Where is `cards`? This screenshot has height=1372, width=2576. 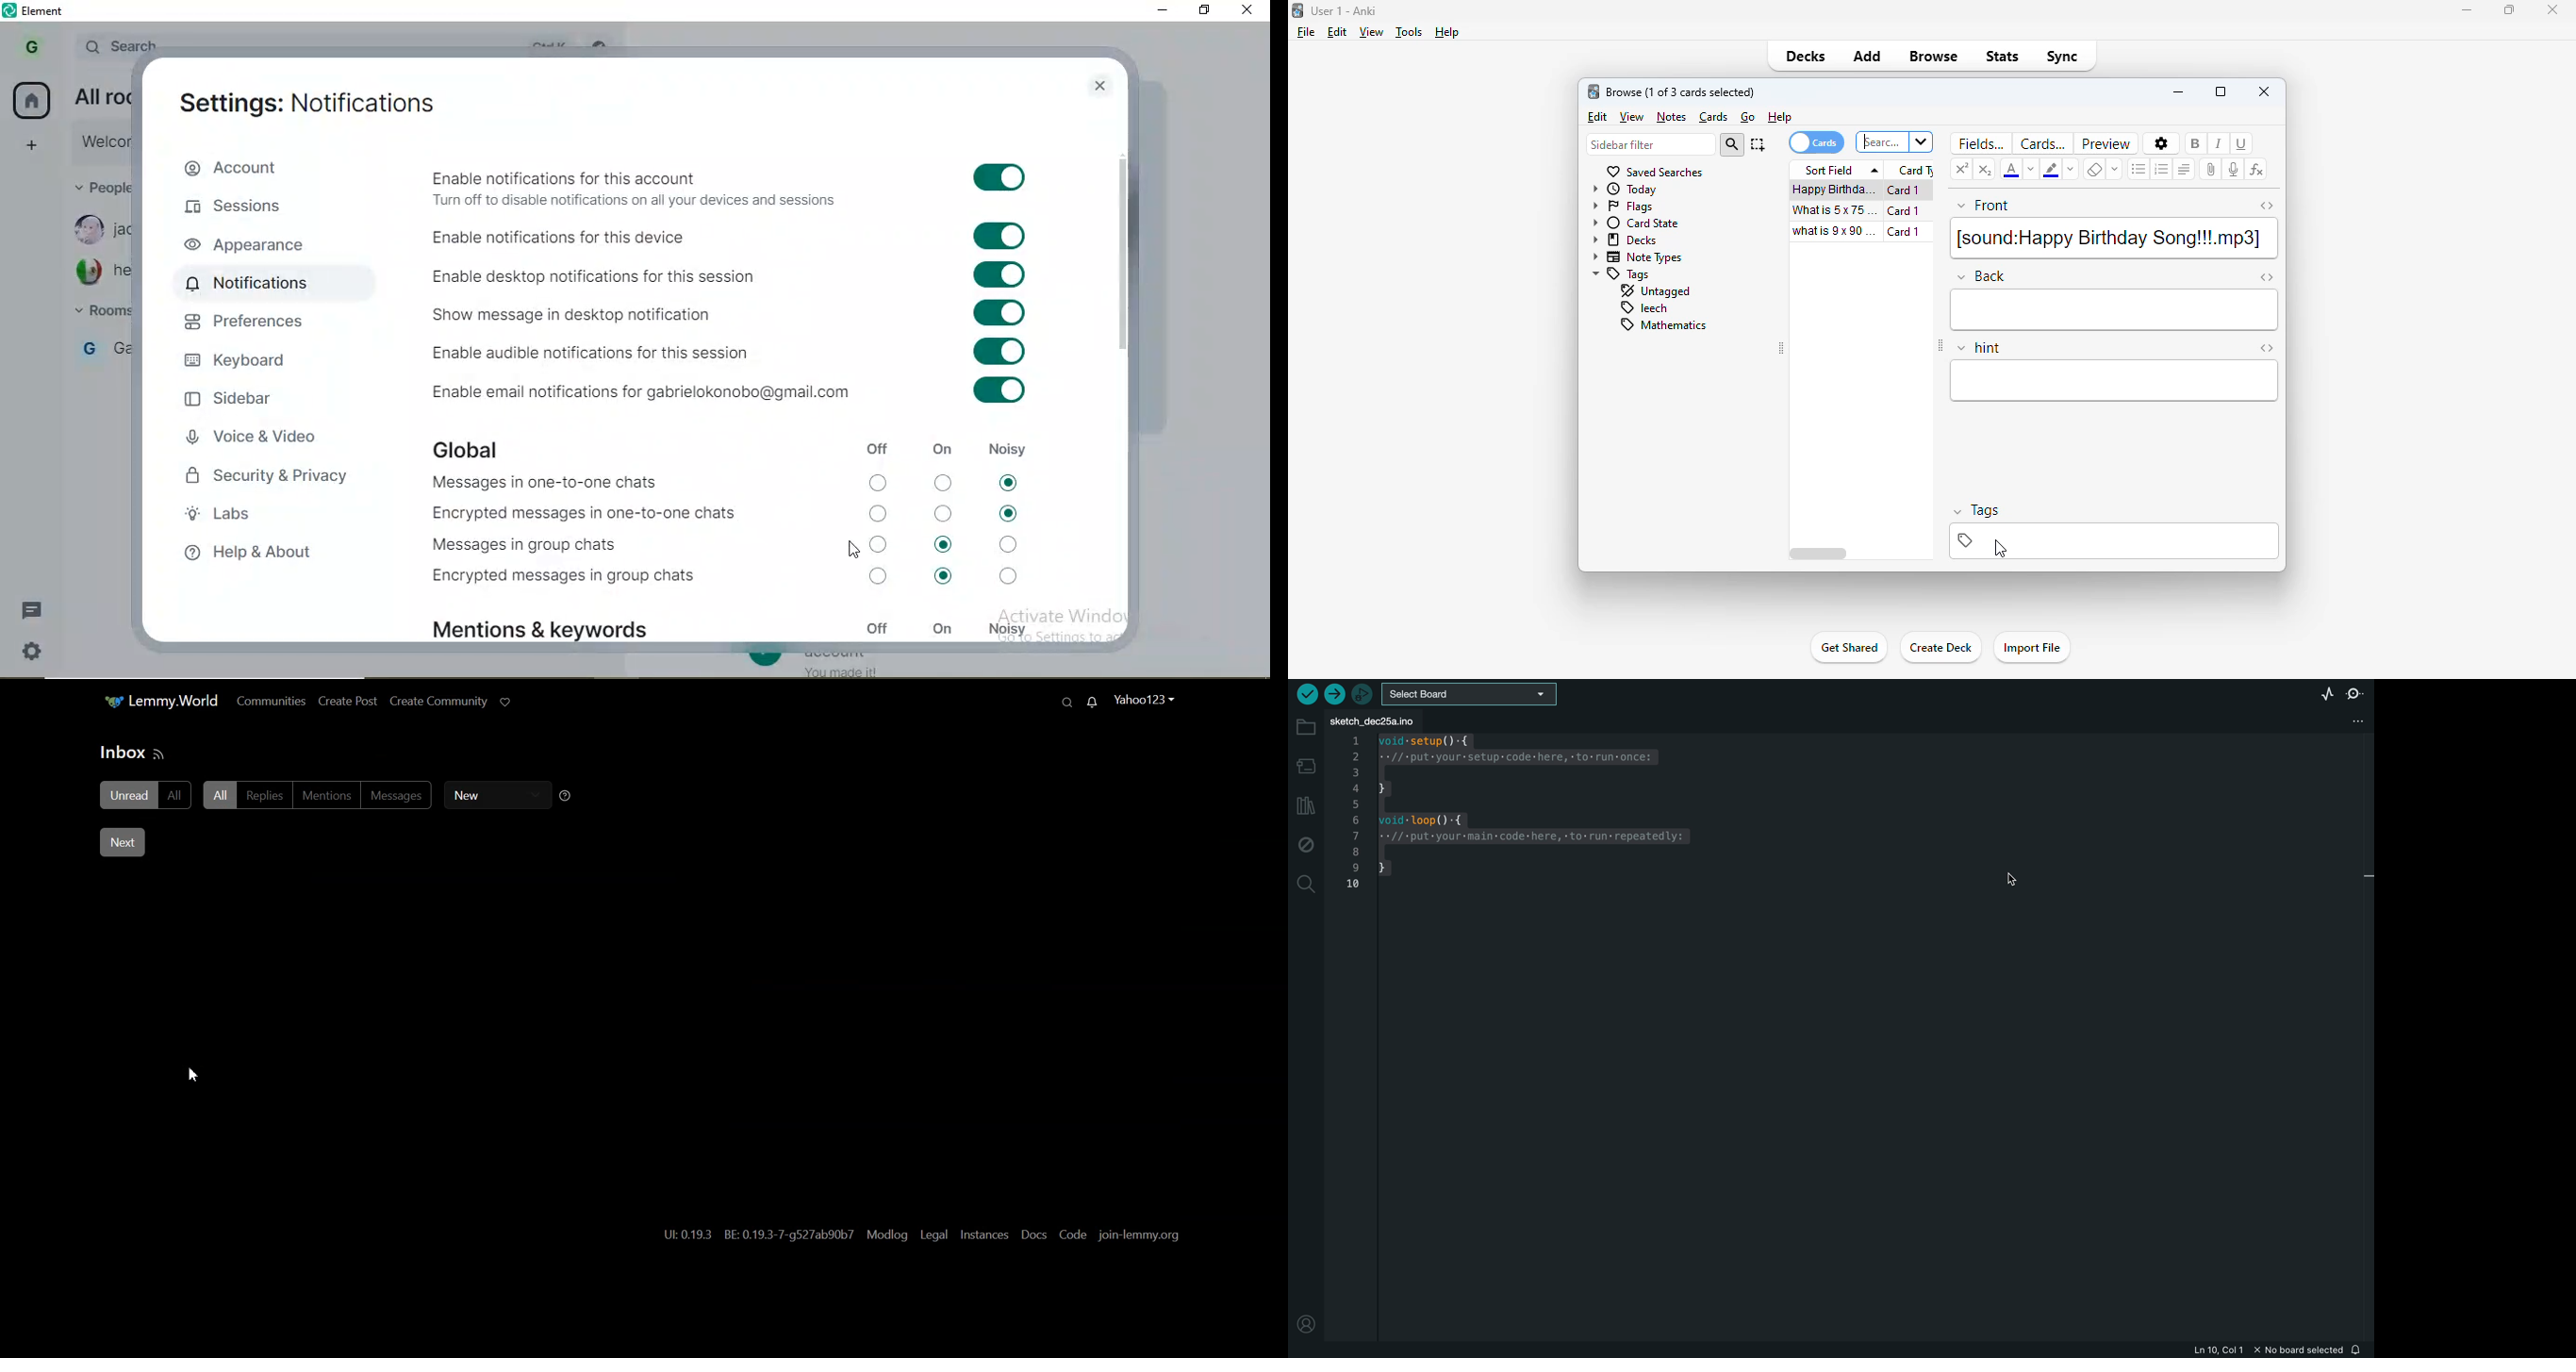 cards is located at coordinates (2042, 143).